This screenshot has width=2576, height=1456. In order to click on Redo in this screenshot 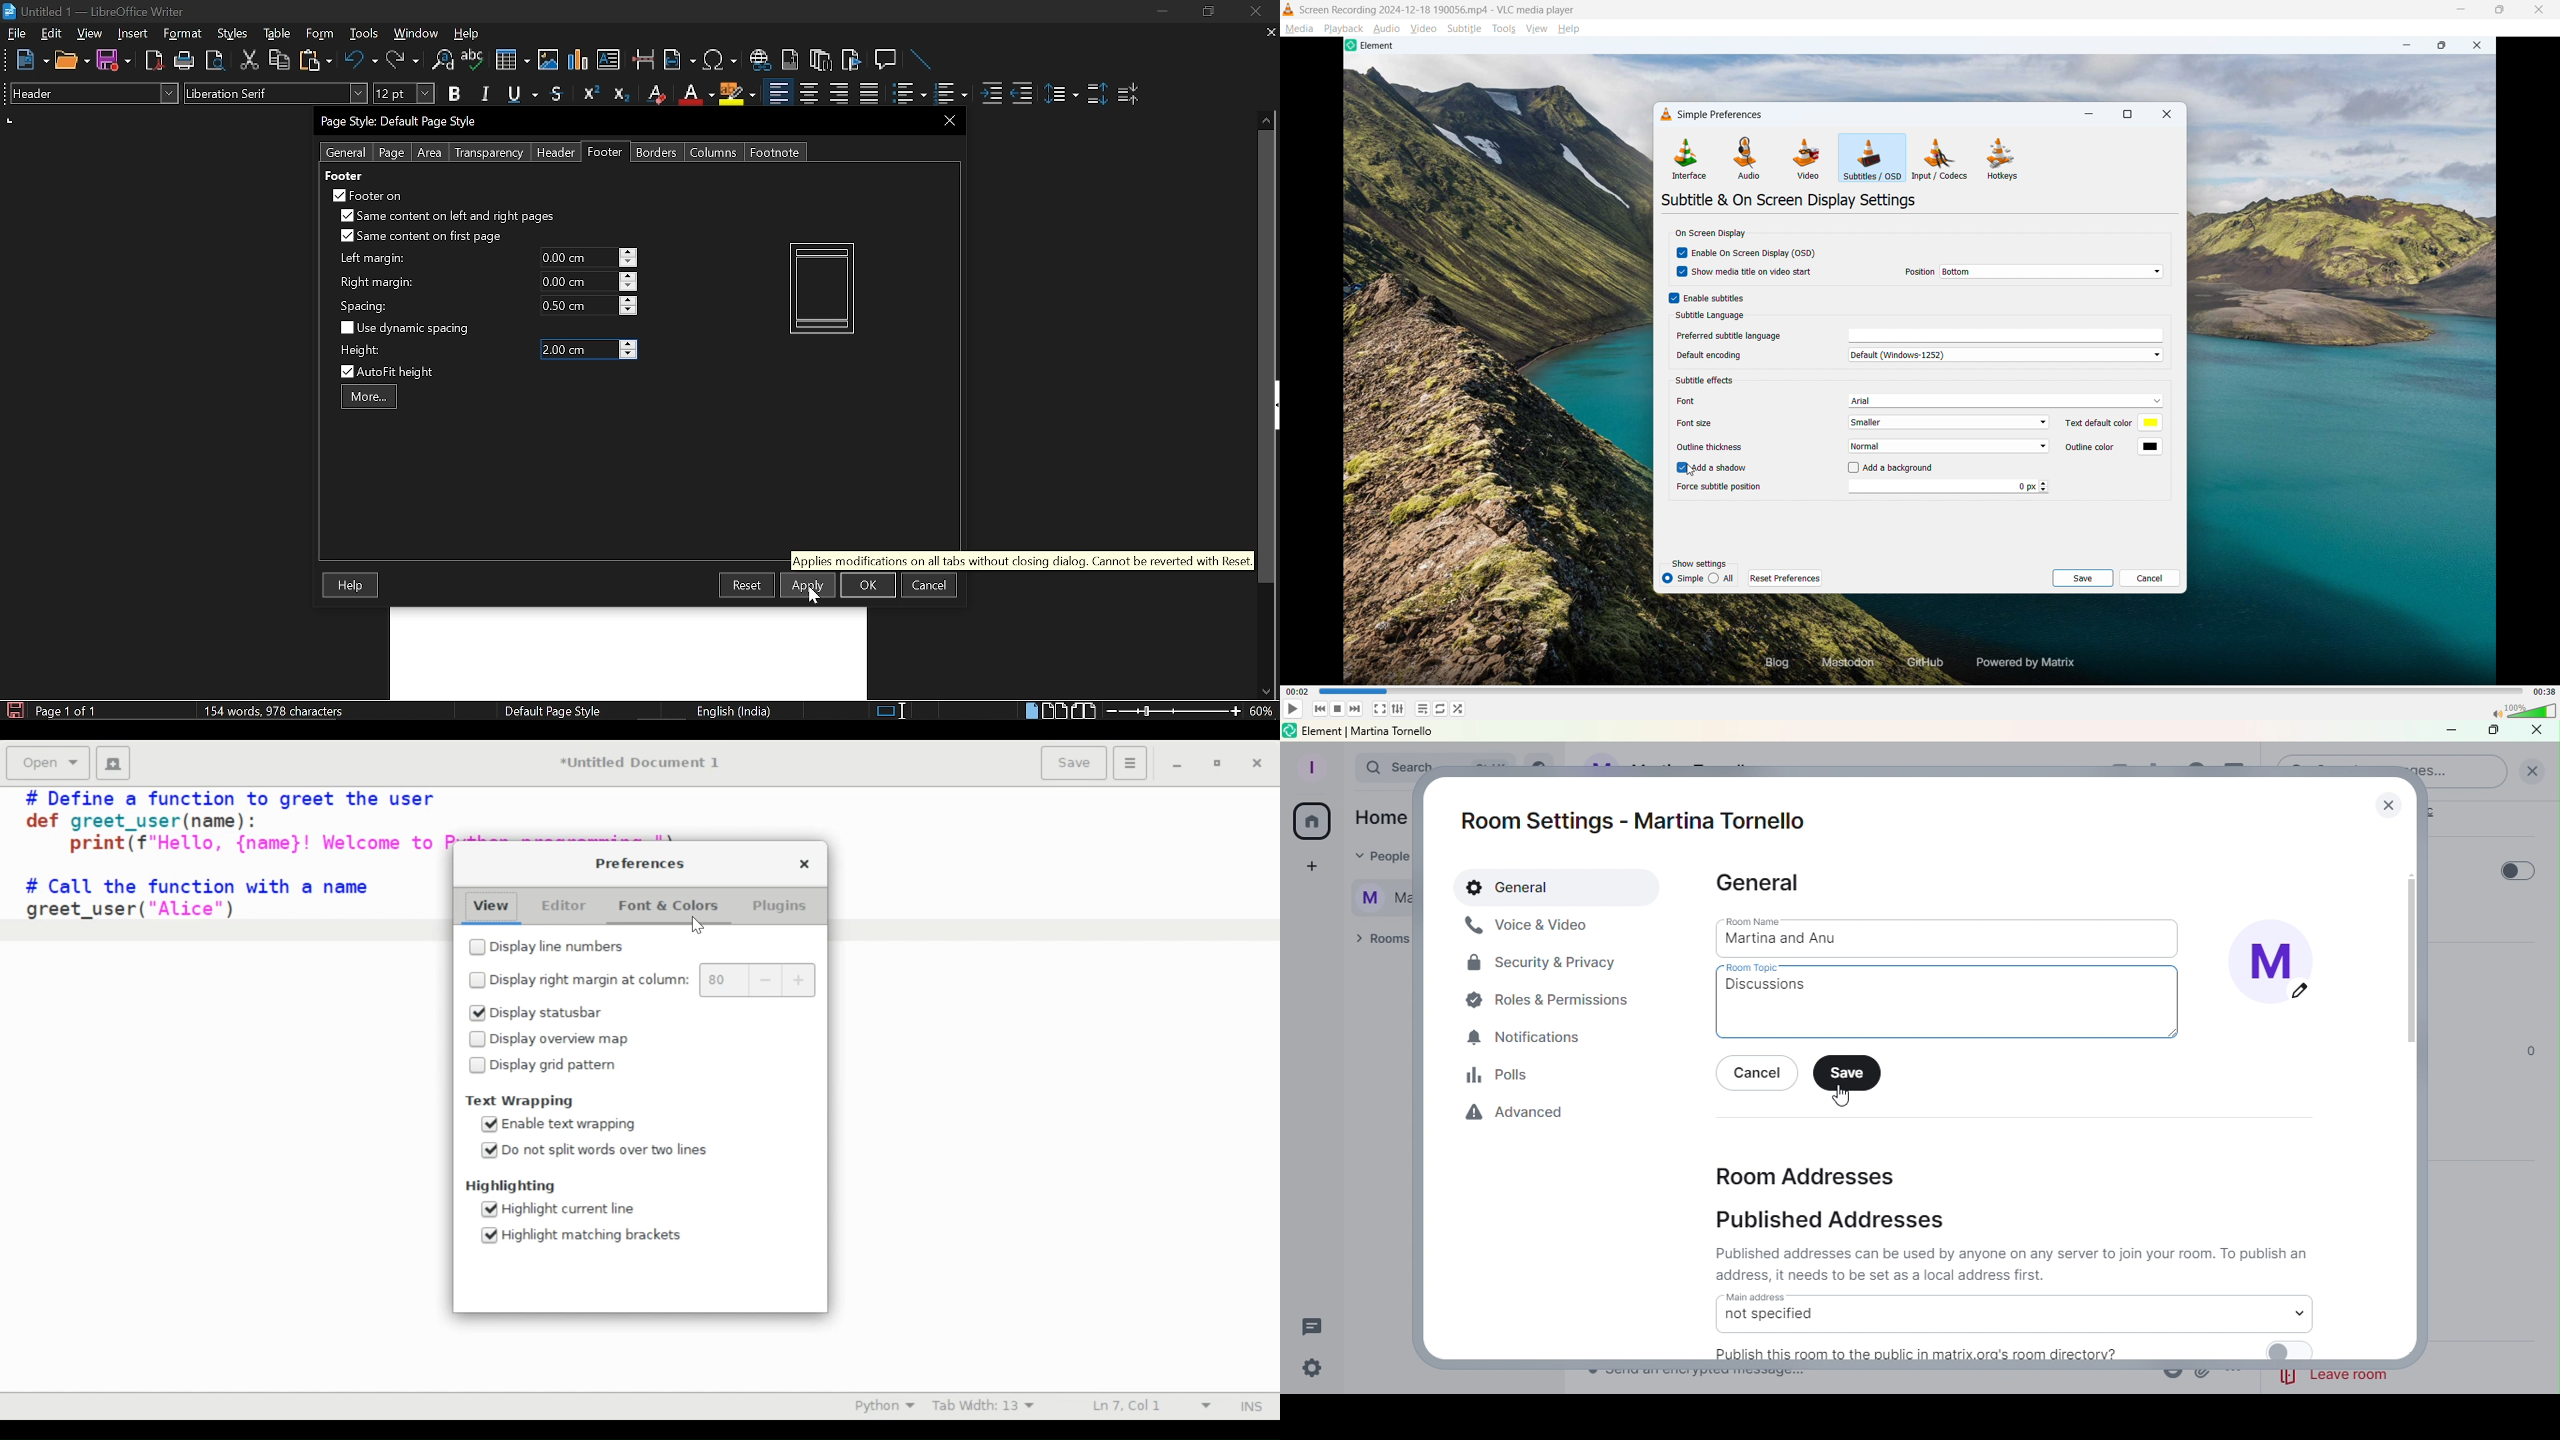, I will do `click(402, 60)`.